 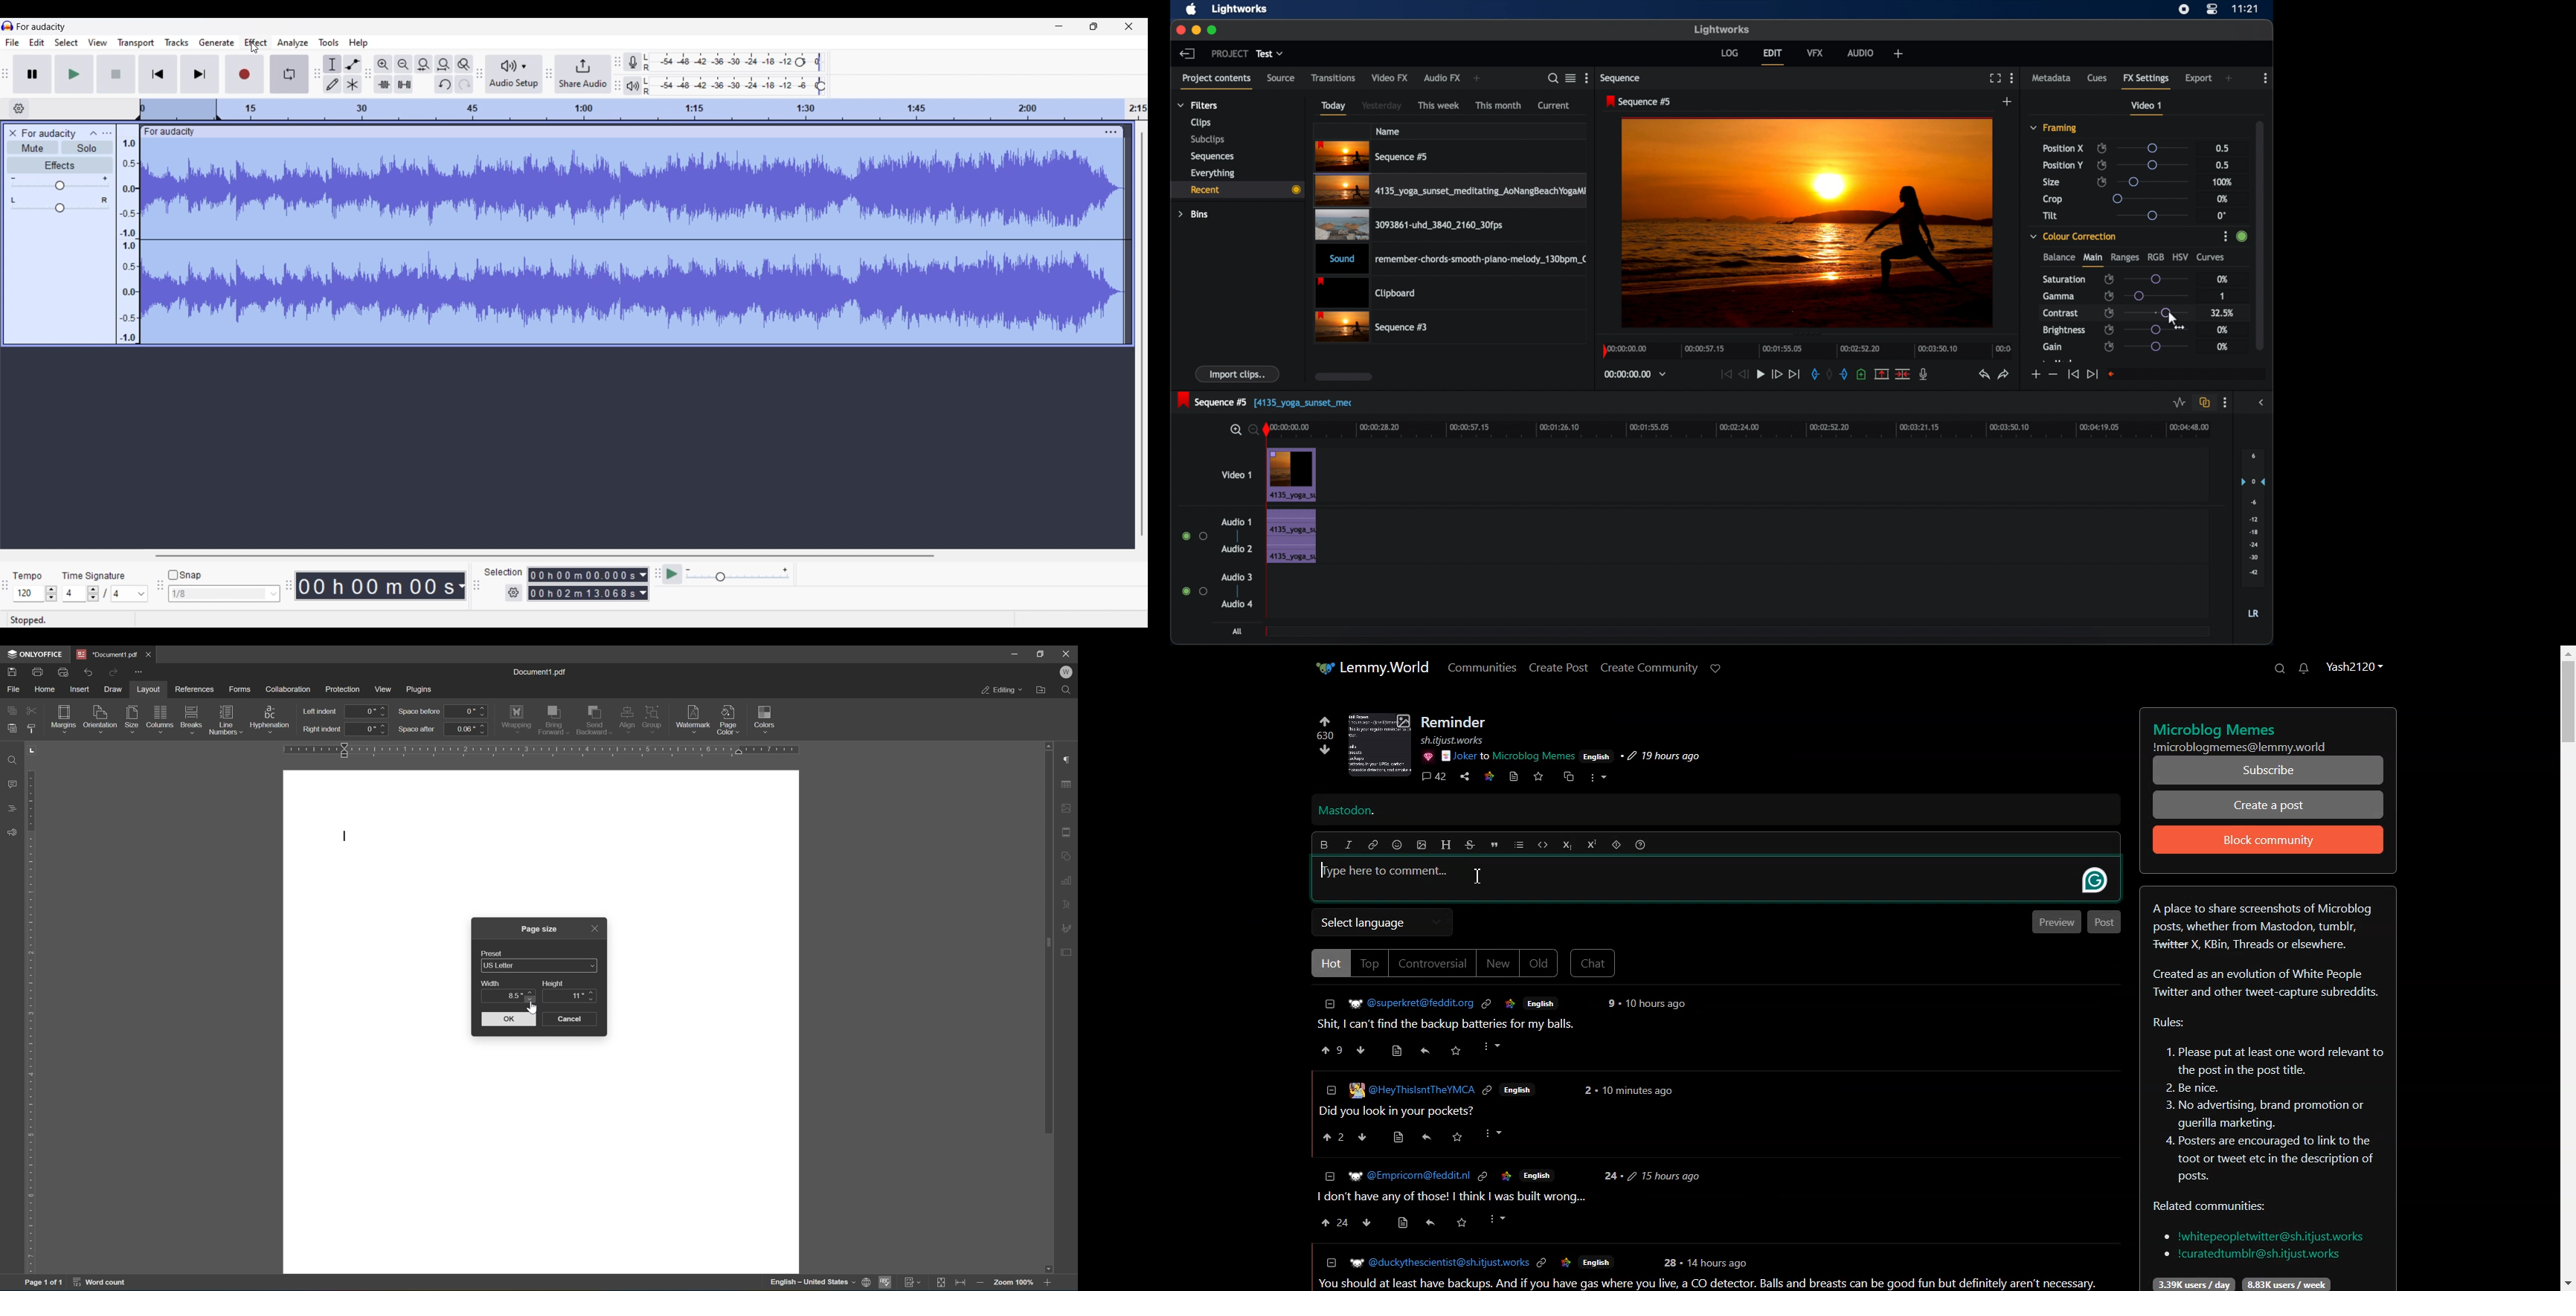 What do you see at coordinates (32, 711) in the screenshot?
I see `field` at bounding box center [32, 711].